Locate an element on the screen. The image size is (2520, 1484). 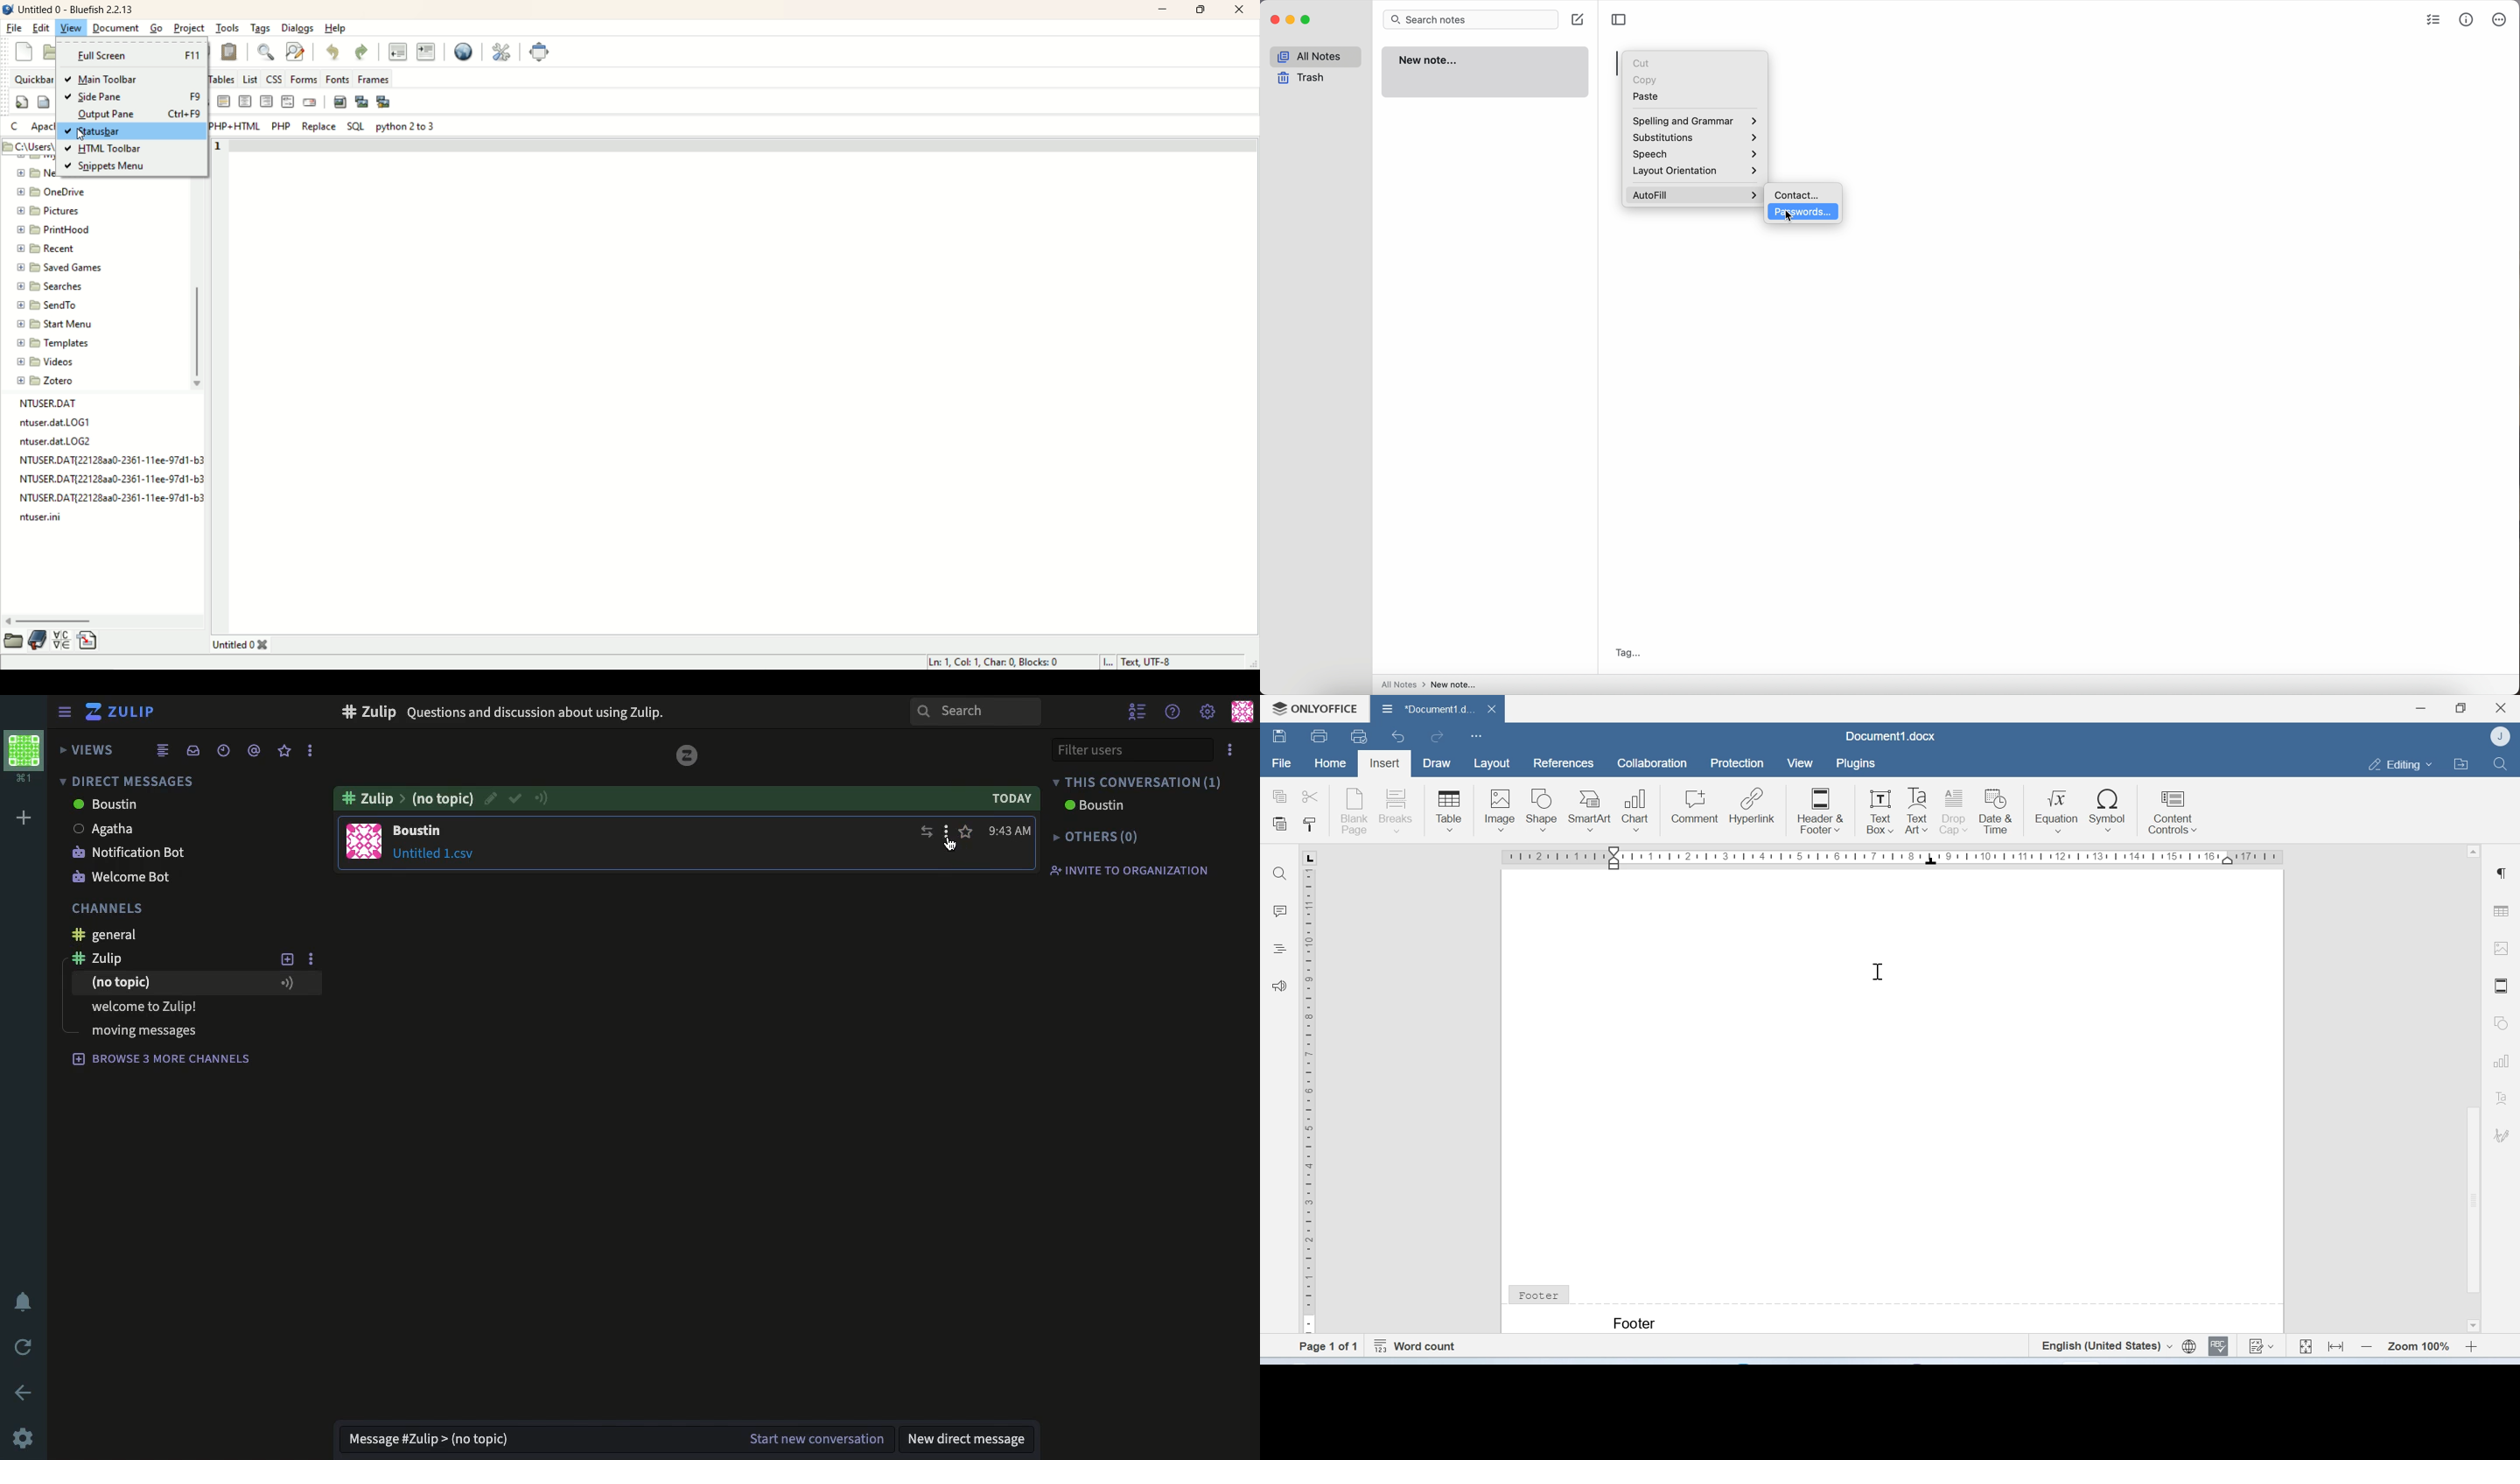
Others is located at coordinates (1101, 837).